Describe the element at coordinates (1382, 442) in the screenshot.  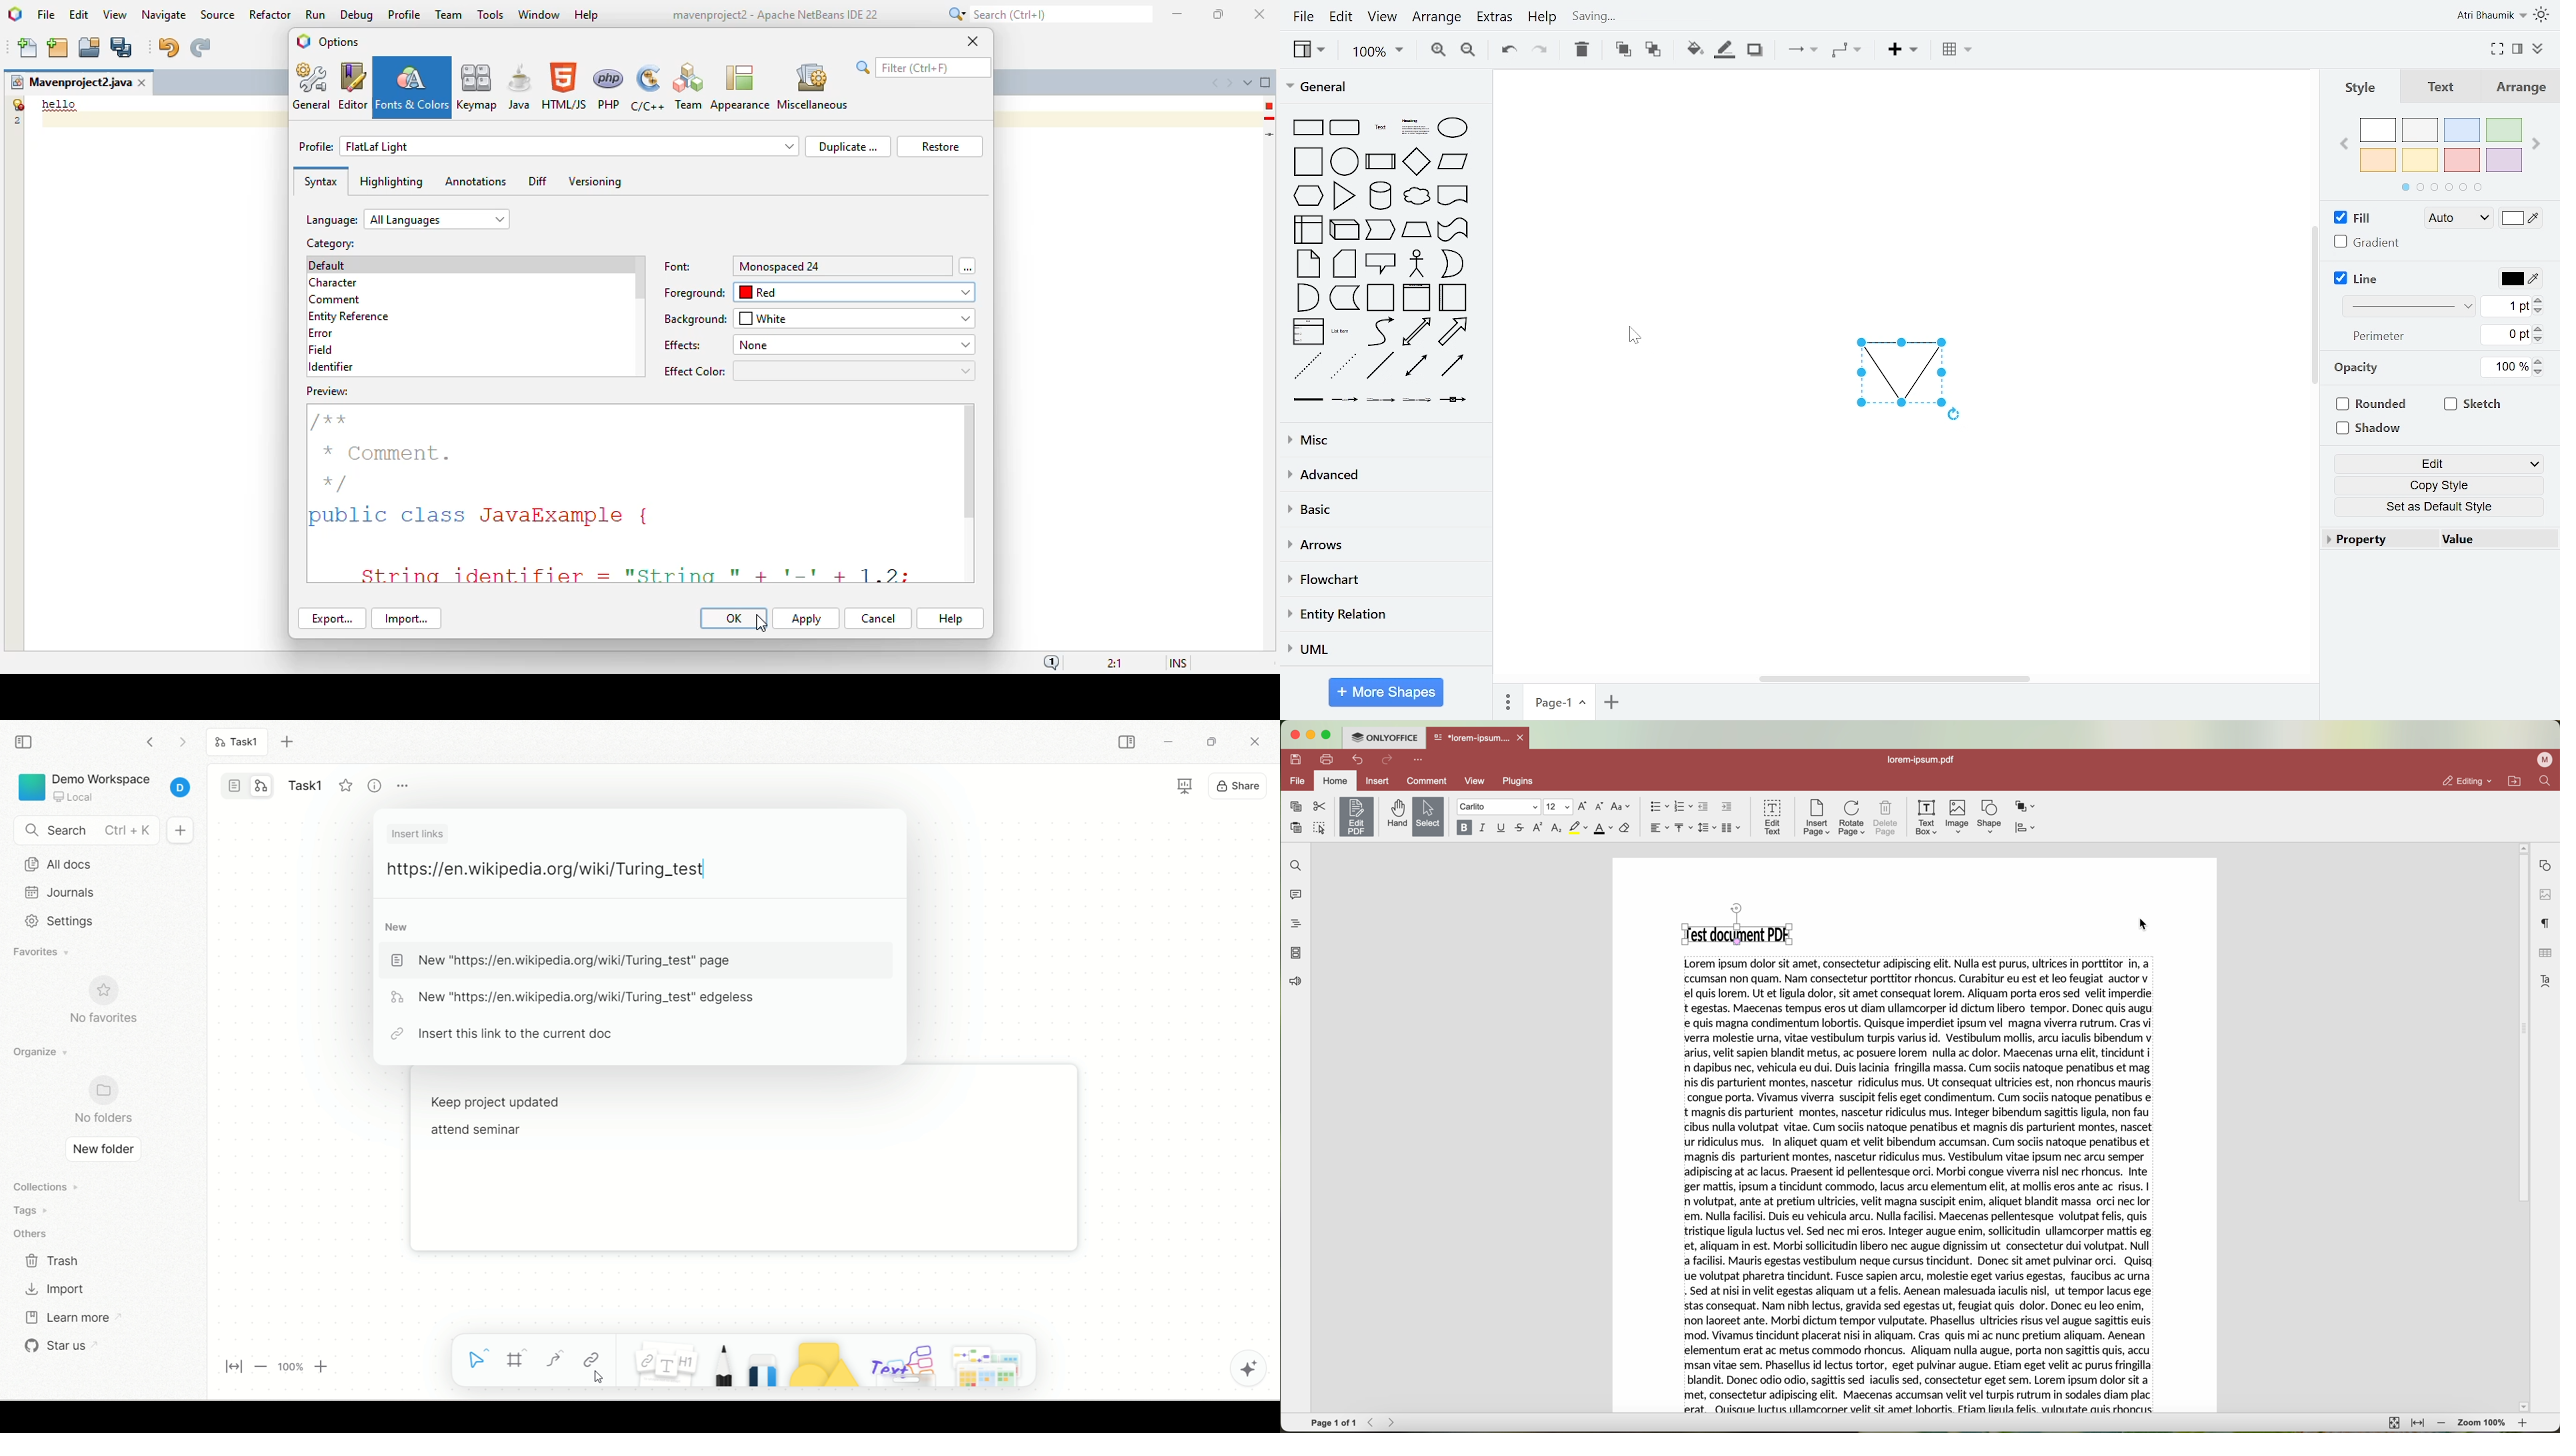
I see `misc` at that location.